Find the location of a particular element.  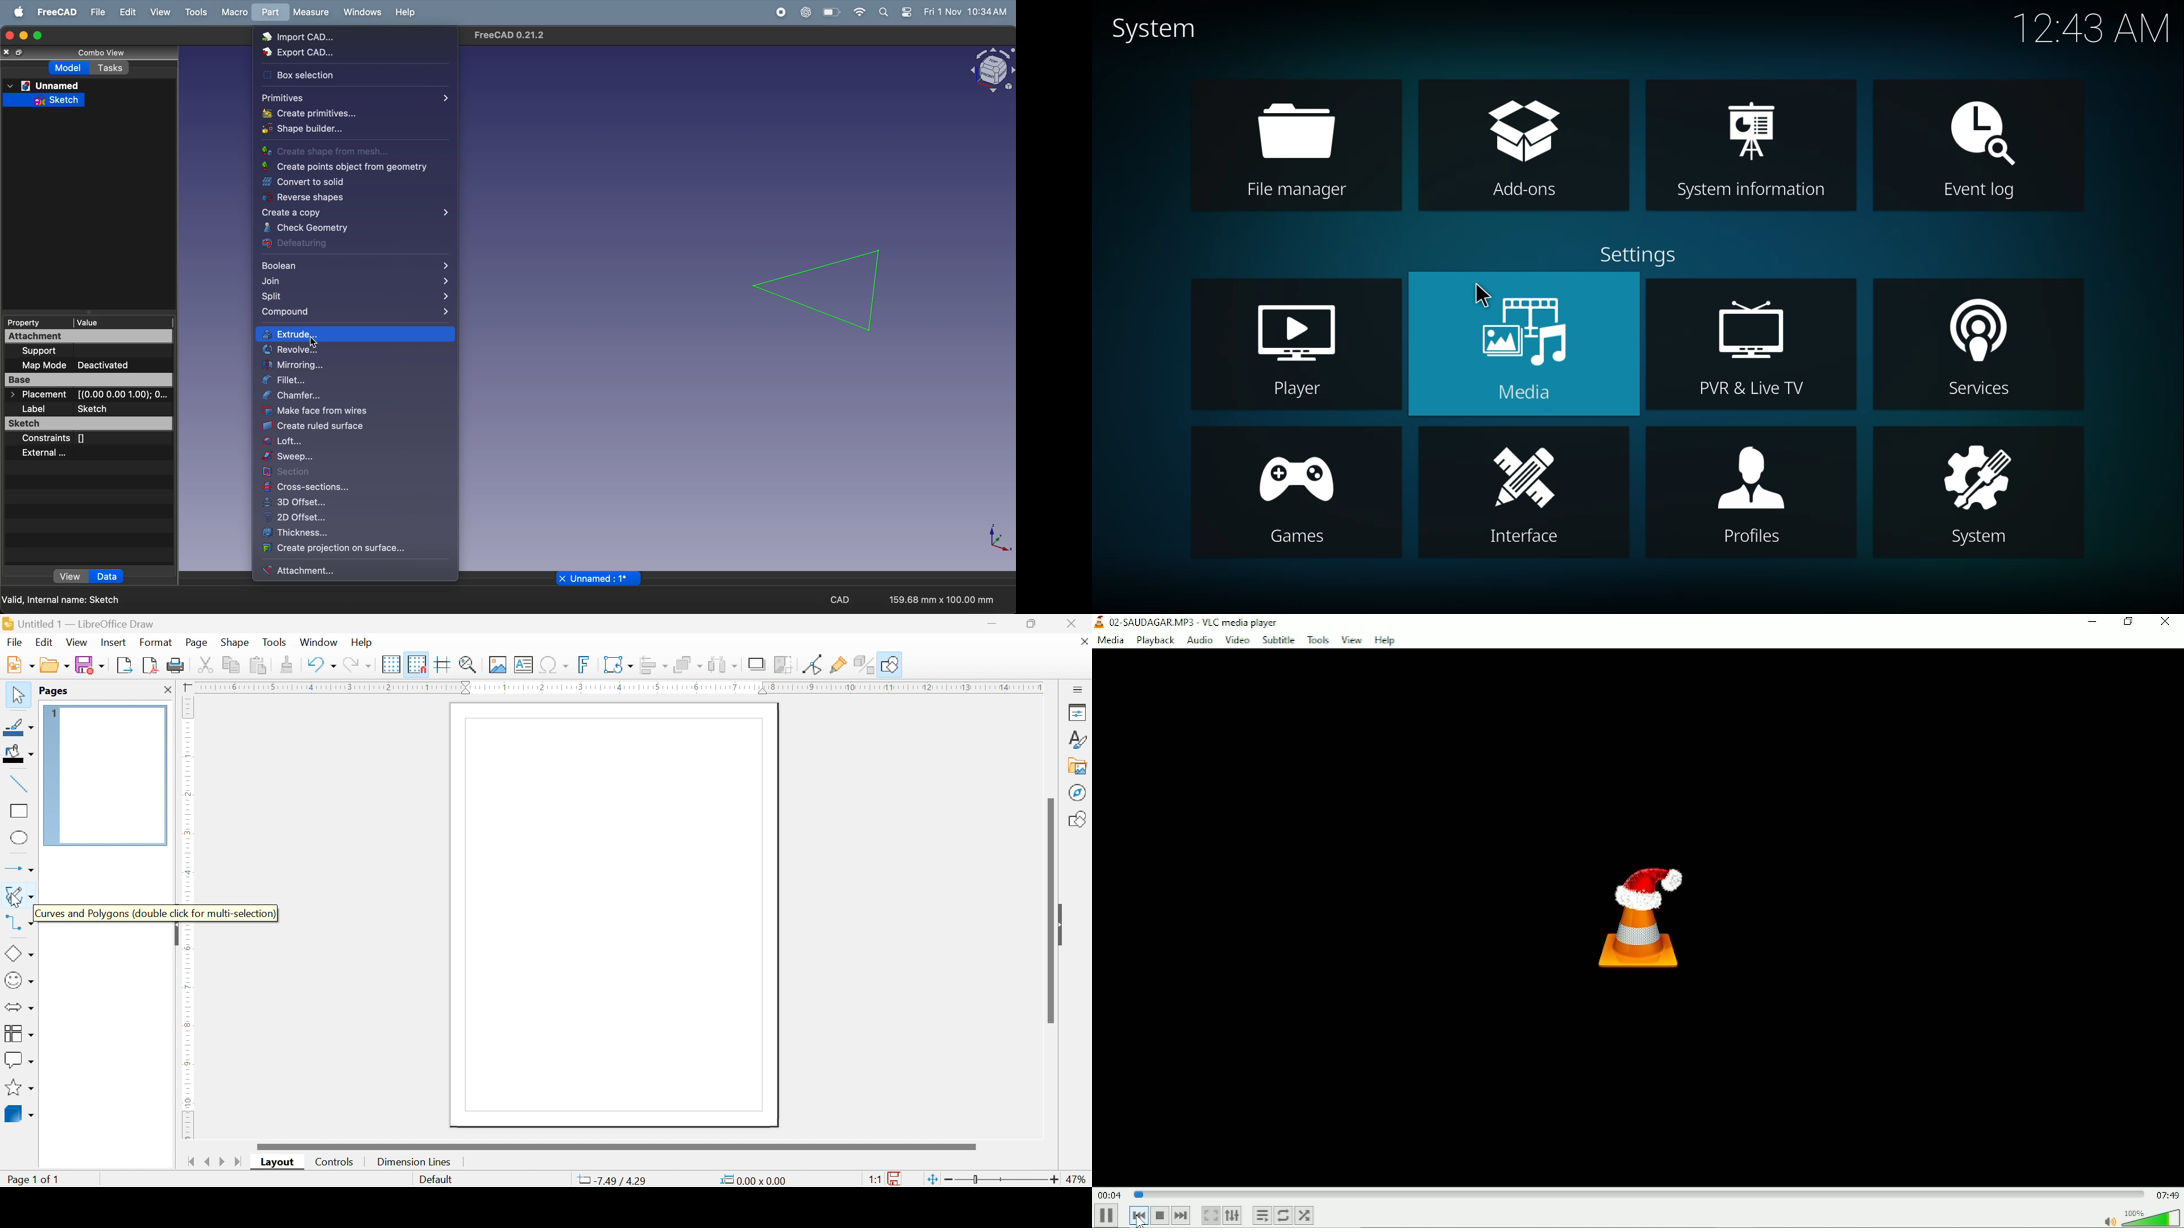

close is located at coordinates (562, 578).